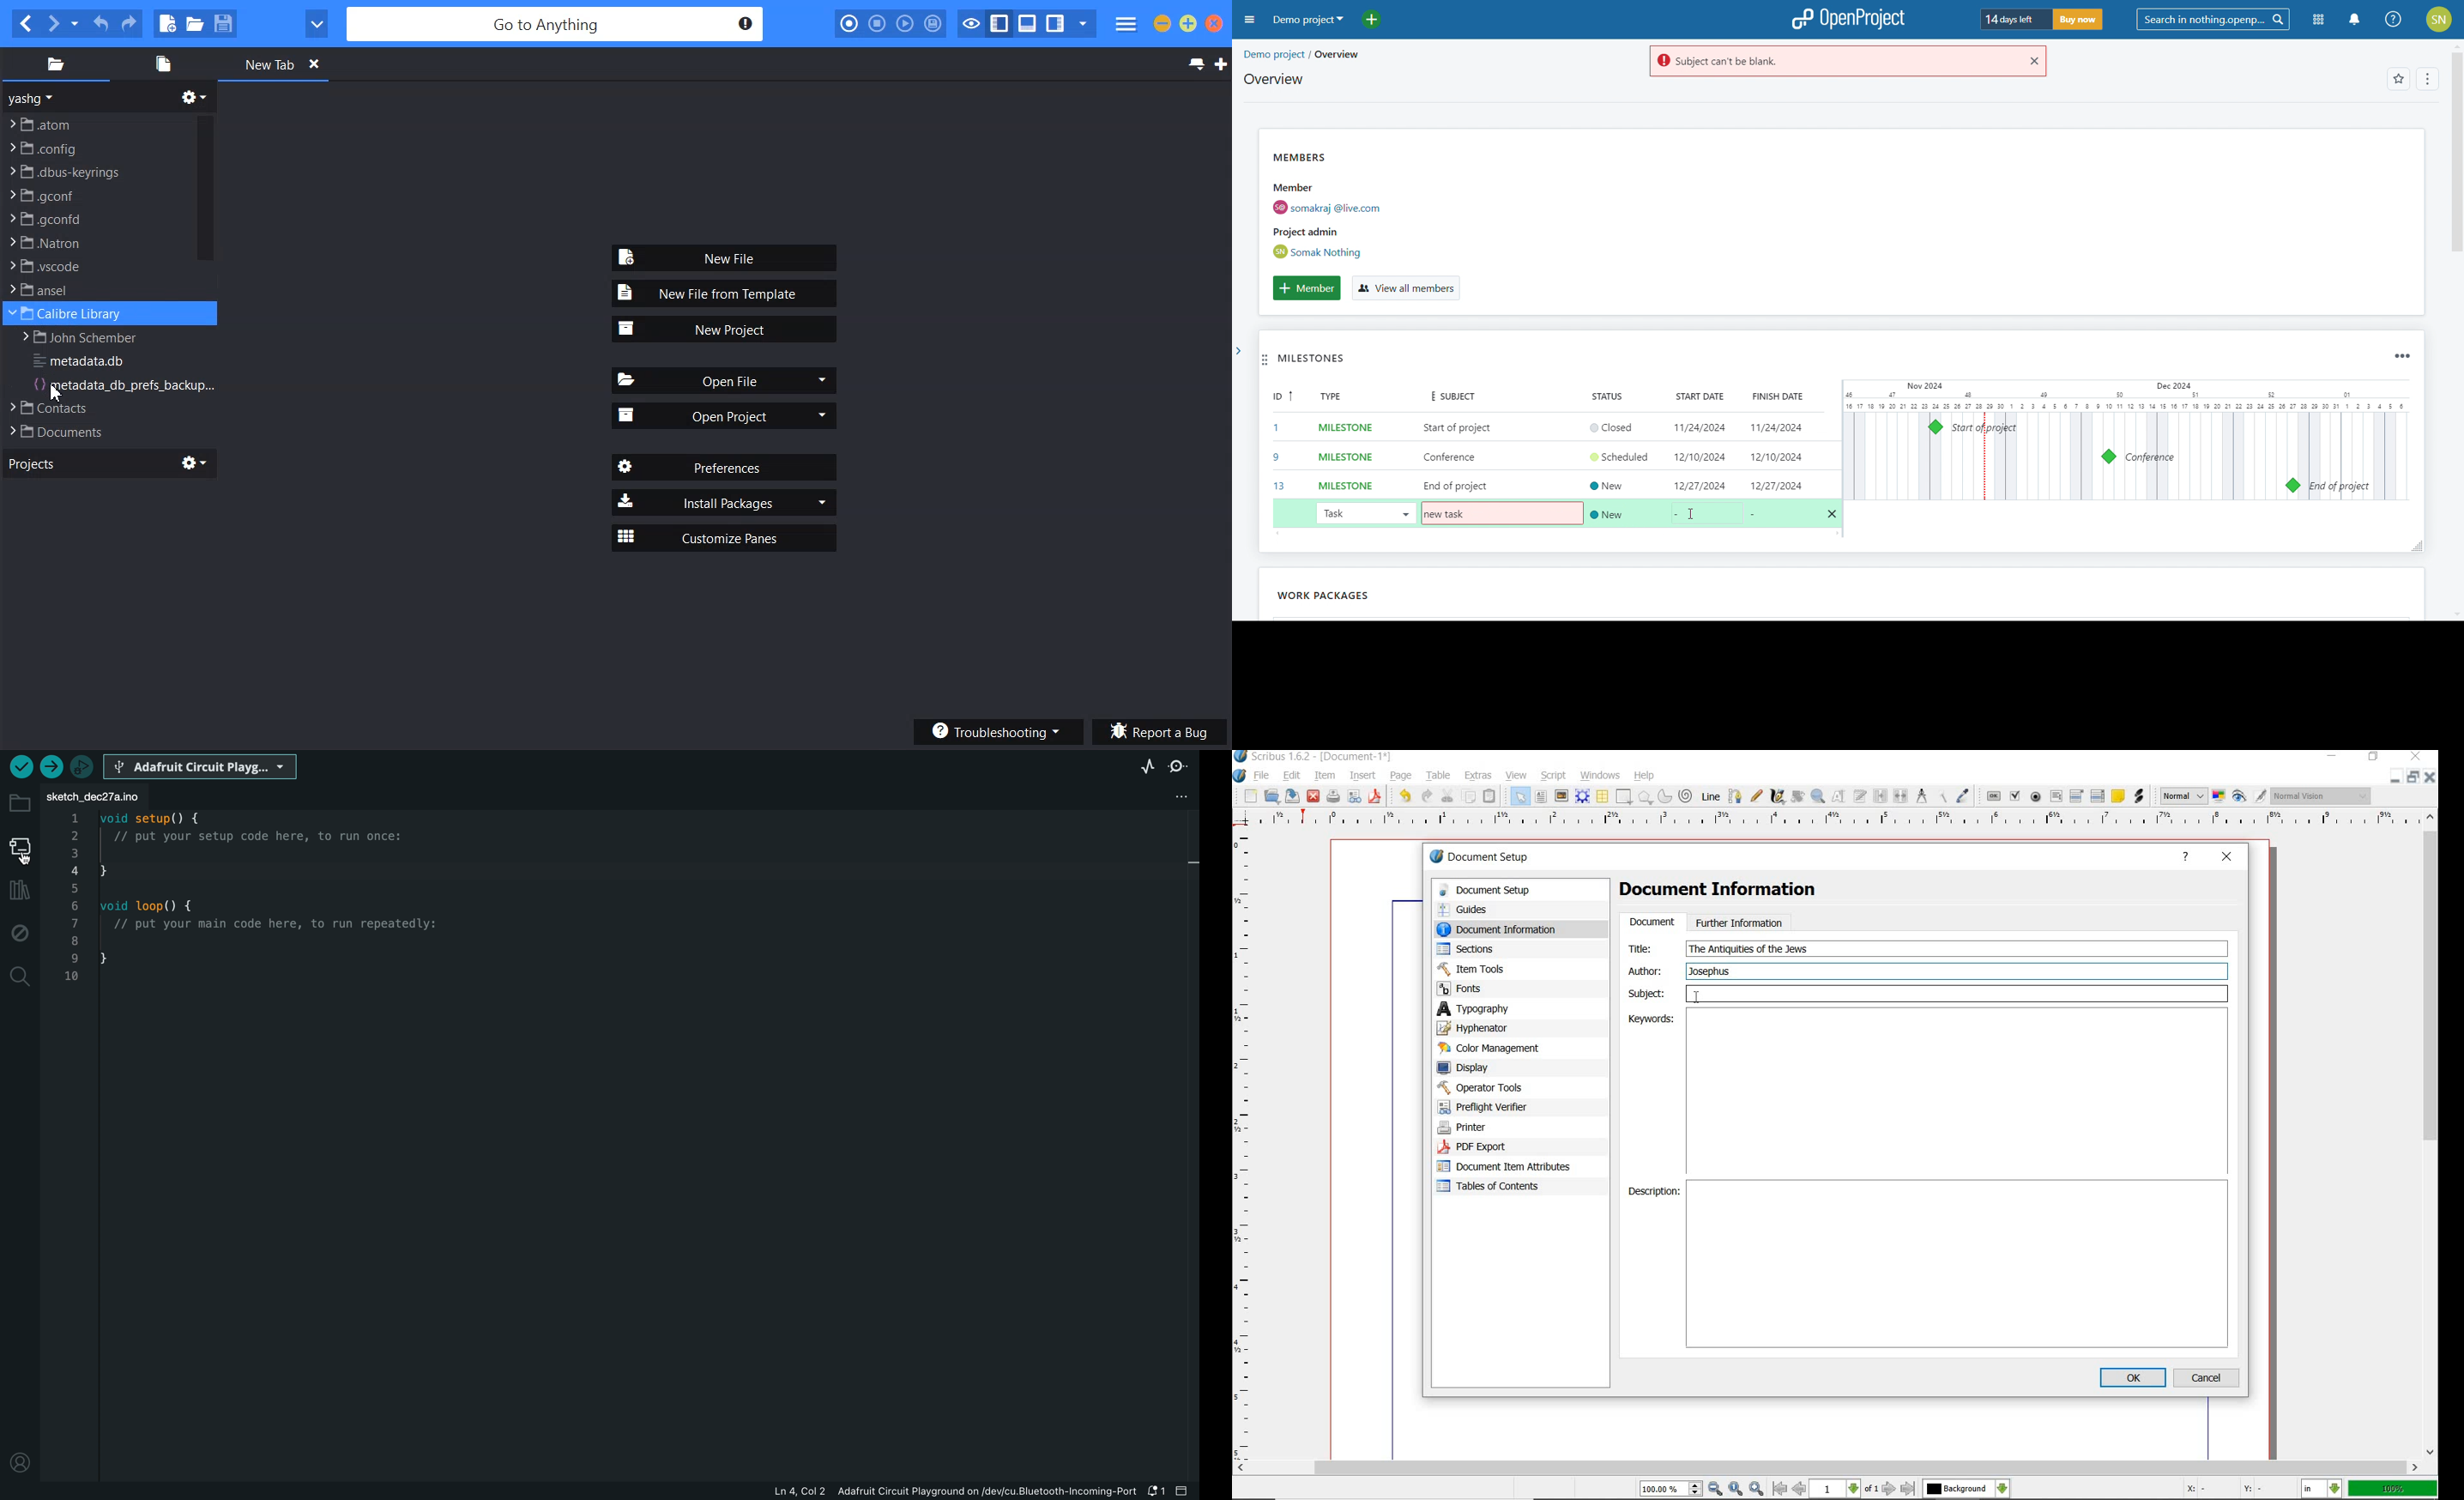 The width and height of the screenshot is (2464, 1512). Describe the element at coordinates (2056, 797) in the screenshot. I see `pdf text field` at that location.